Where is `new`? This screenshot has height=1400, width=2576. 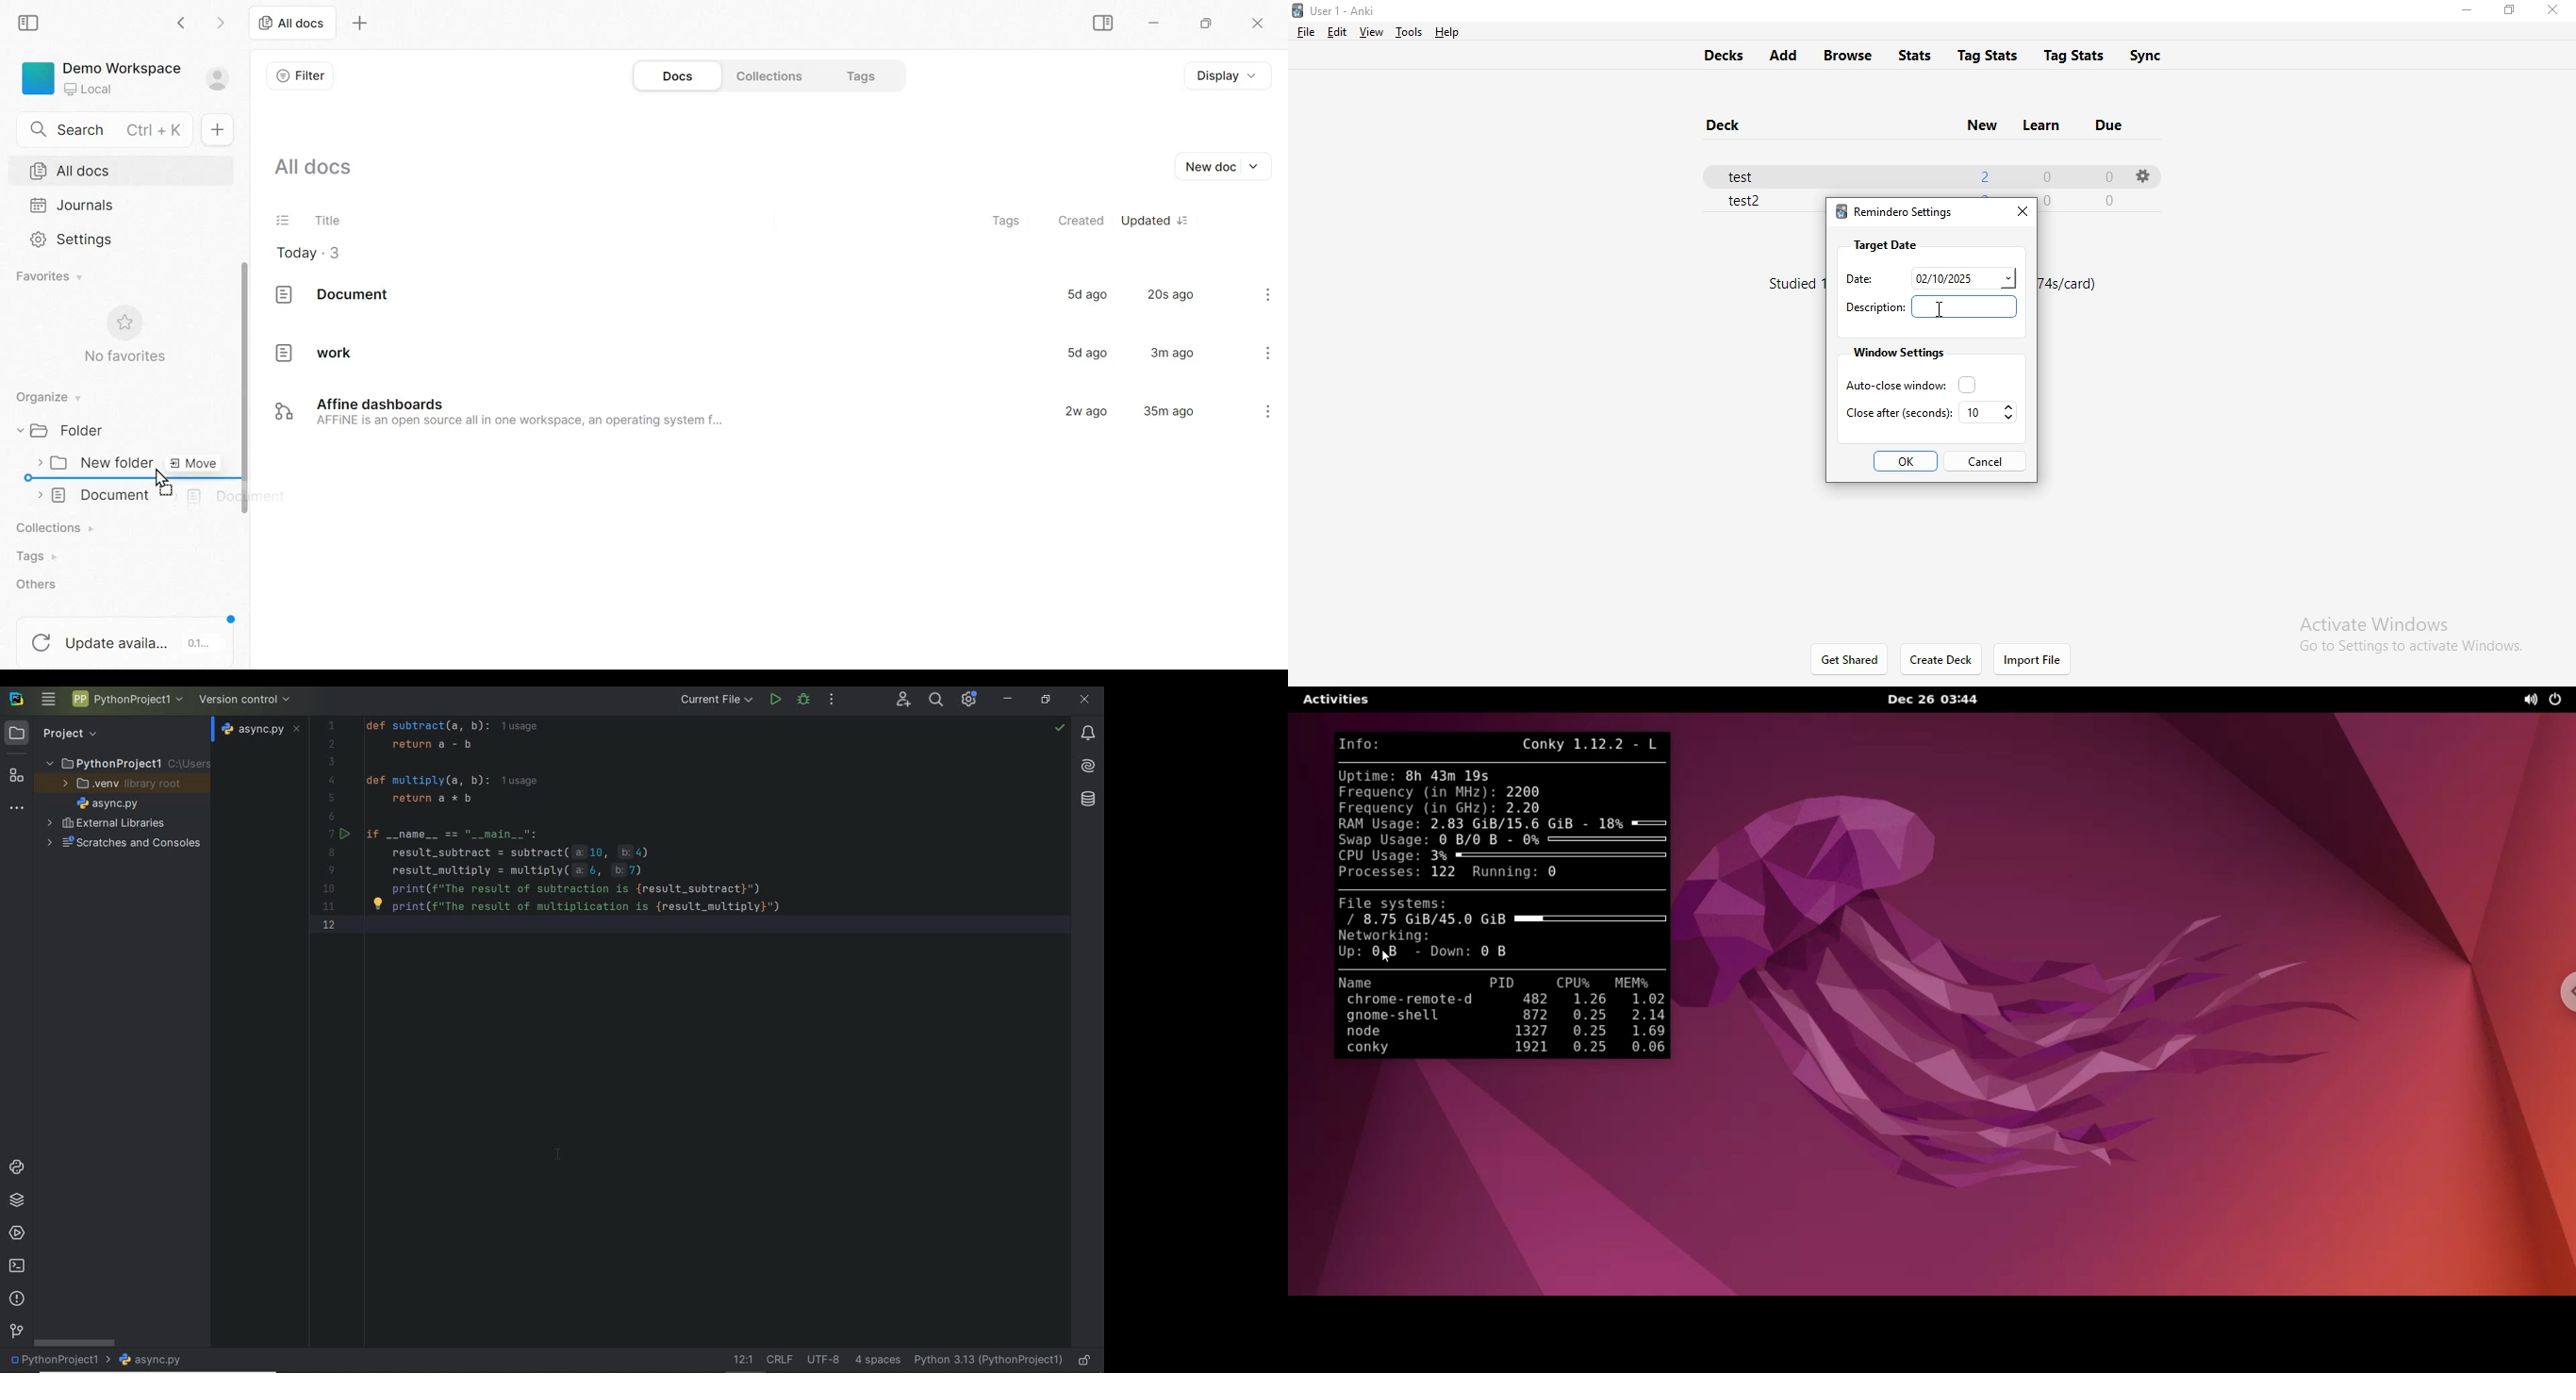 new is located at coordinates (1980, 124).